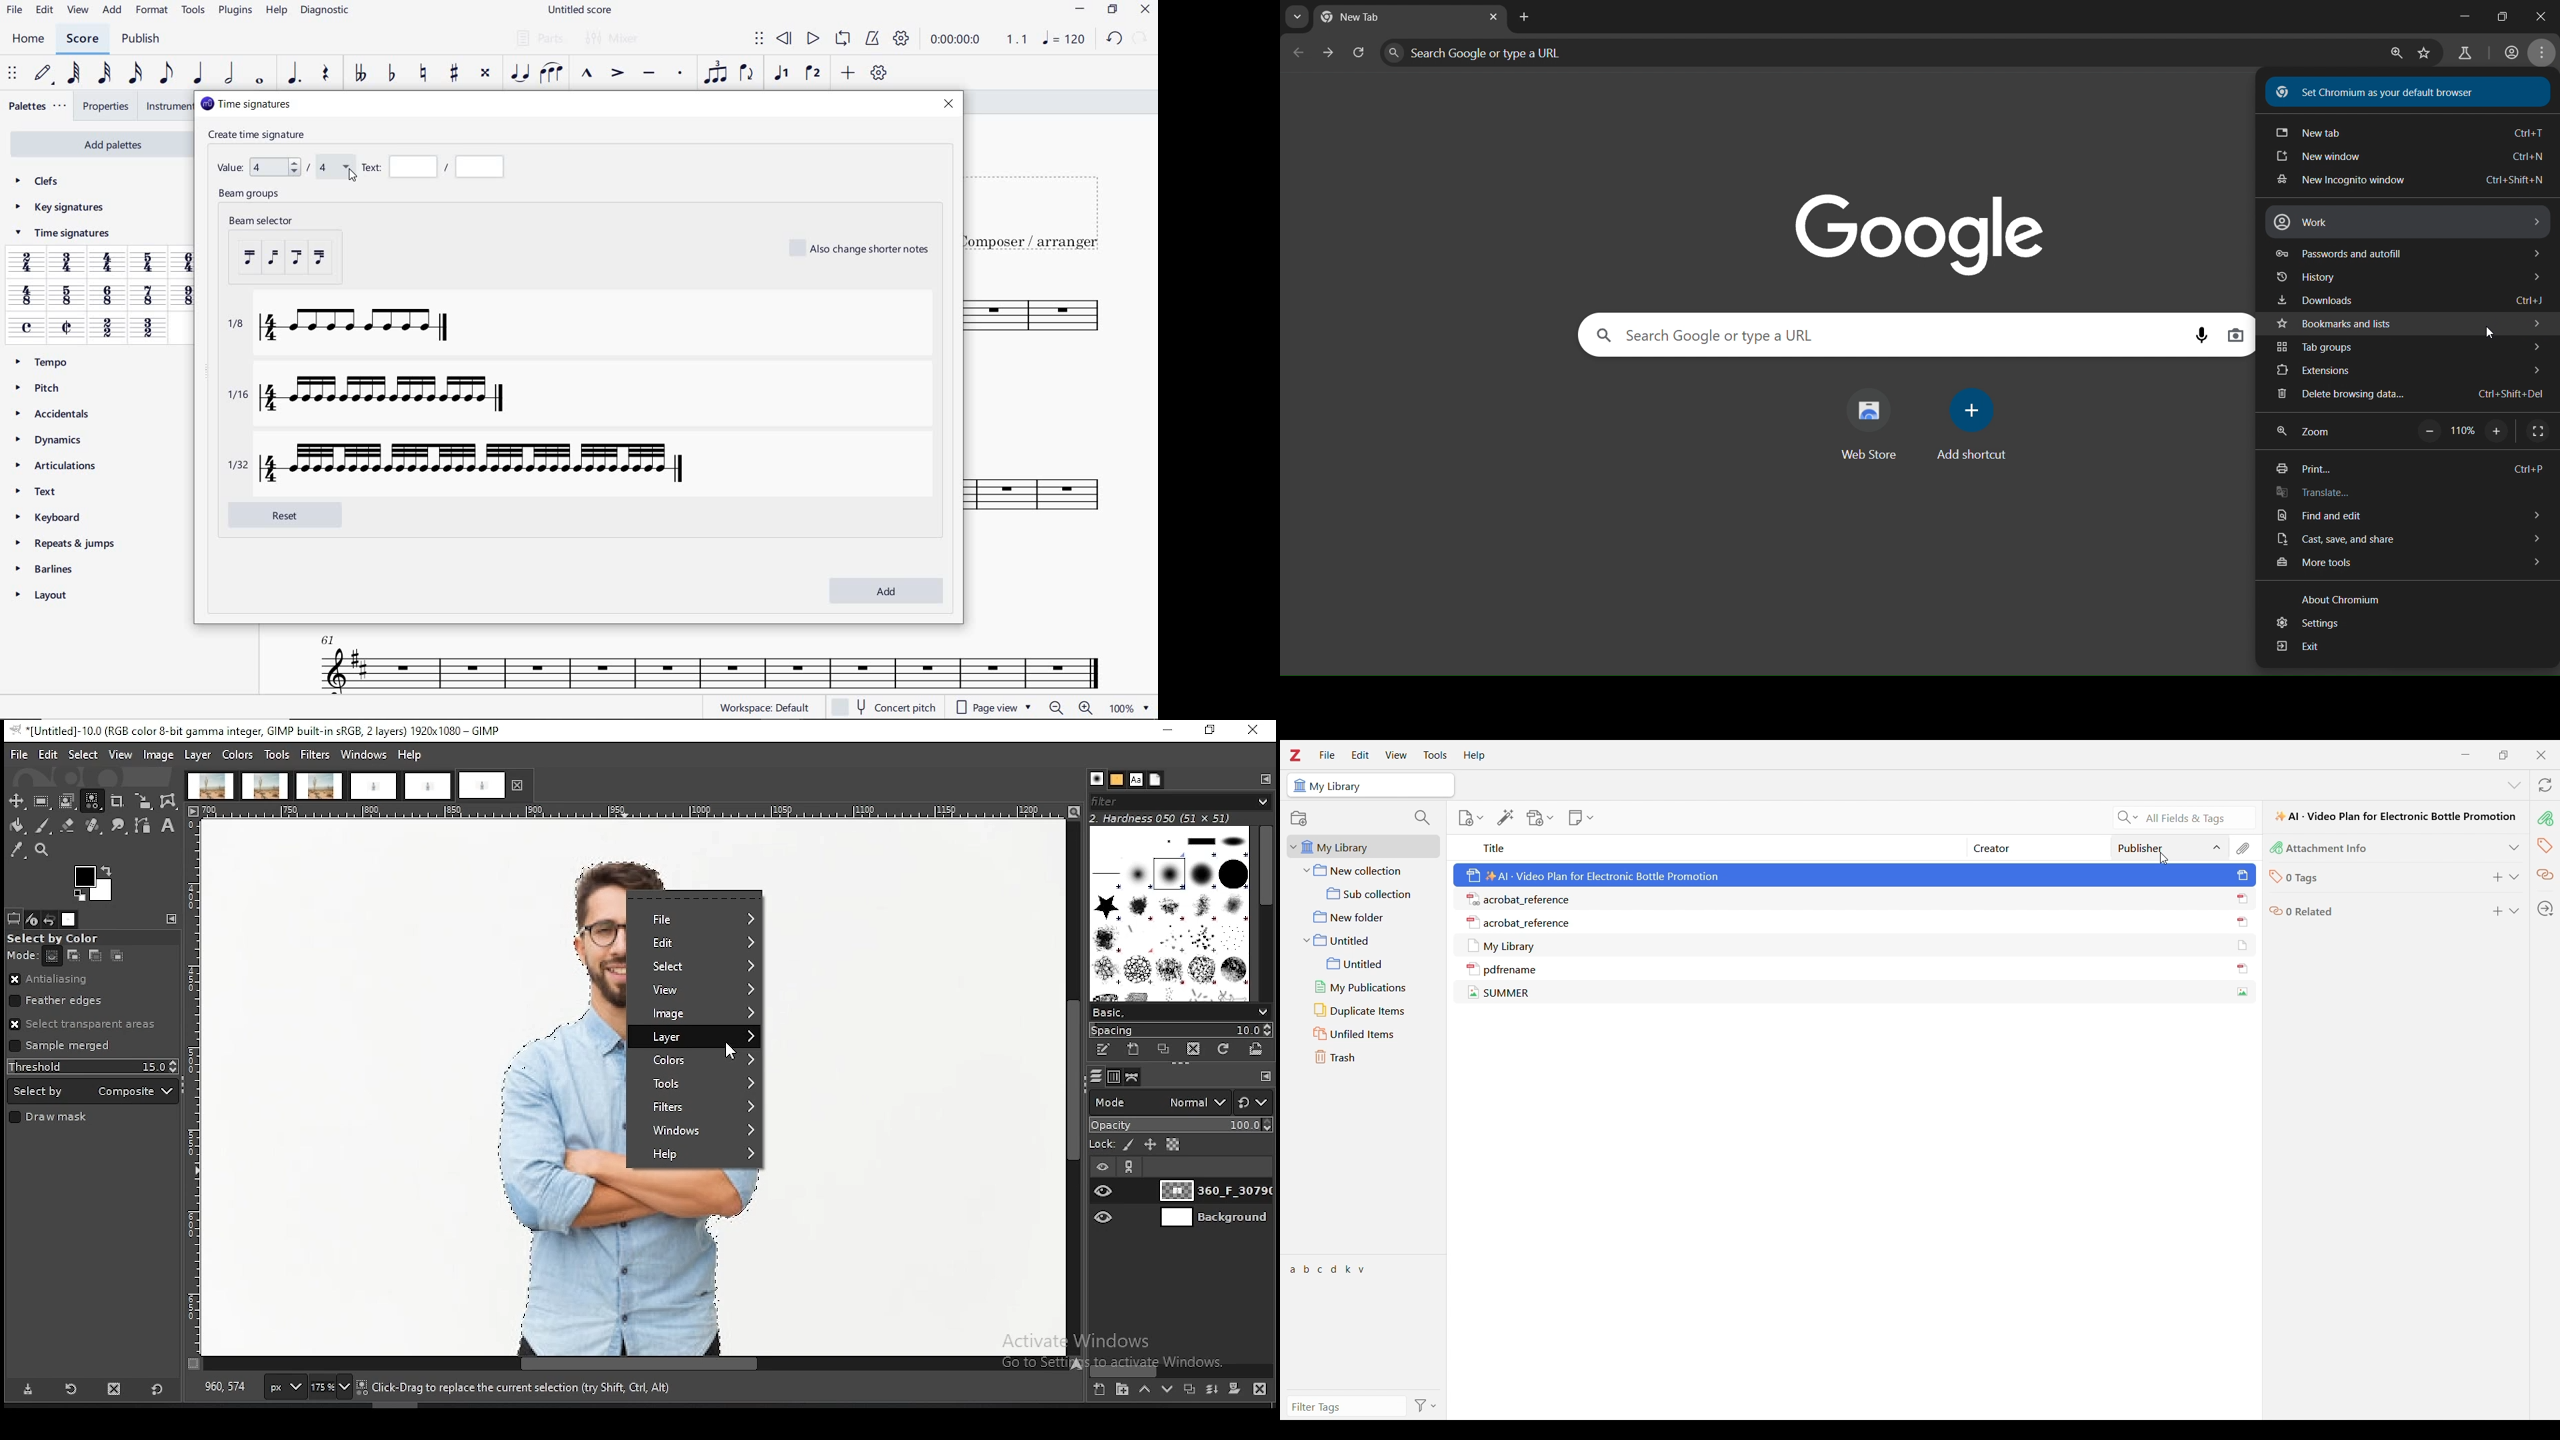  What do you see at coordinates (152, 10) in the screenshot?
I see `FORMAT` at bounding box center [152, 10].